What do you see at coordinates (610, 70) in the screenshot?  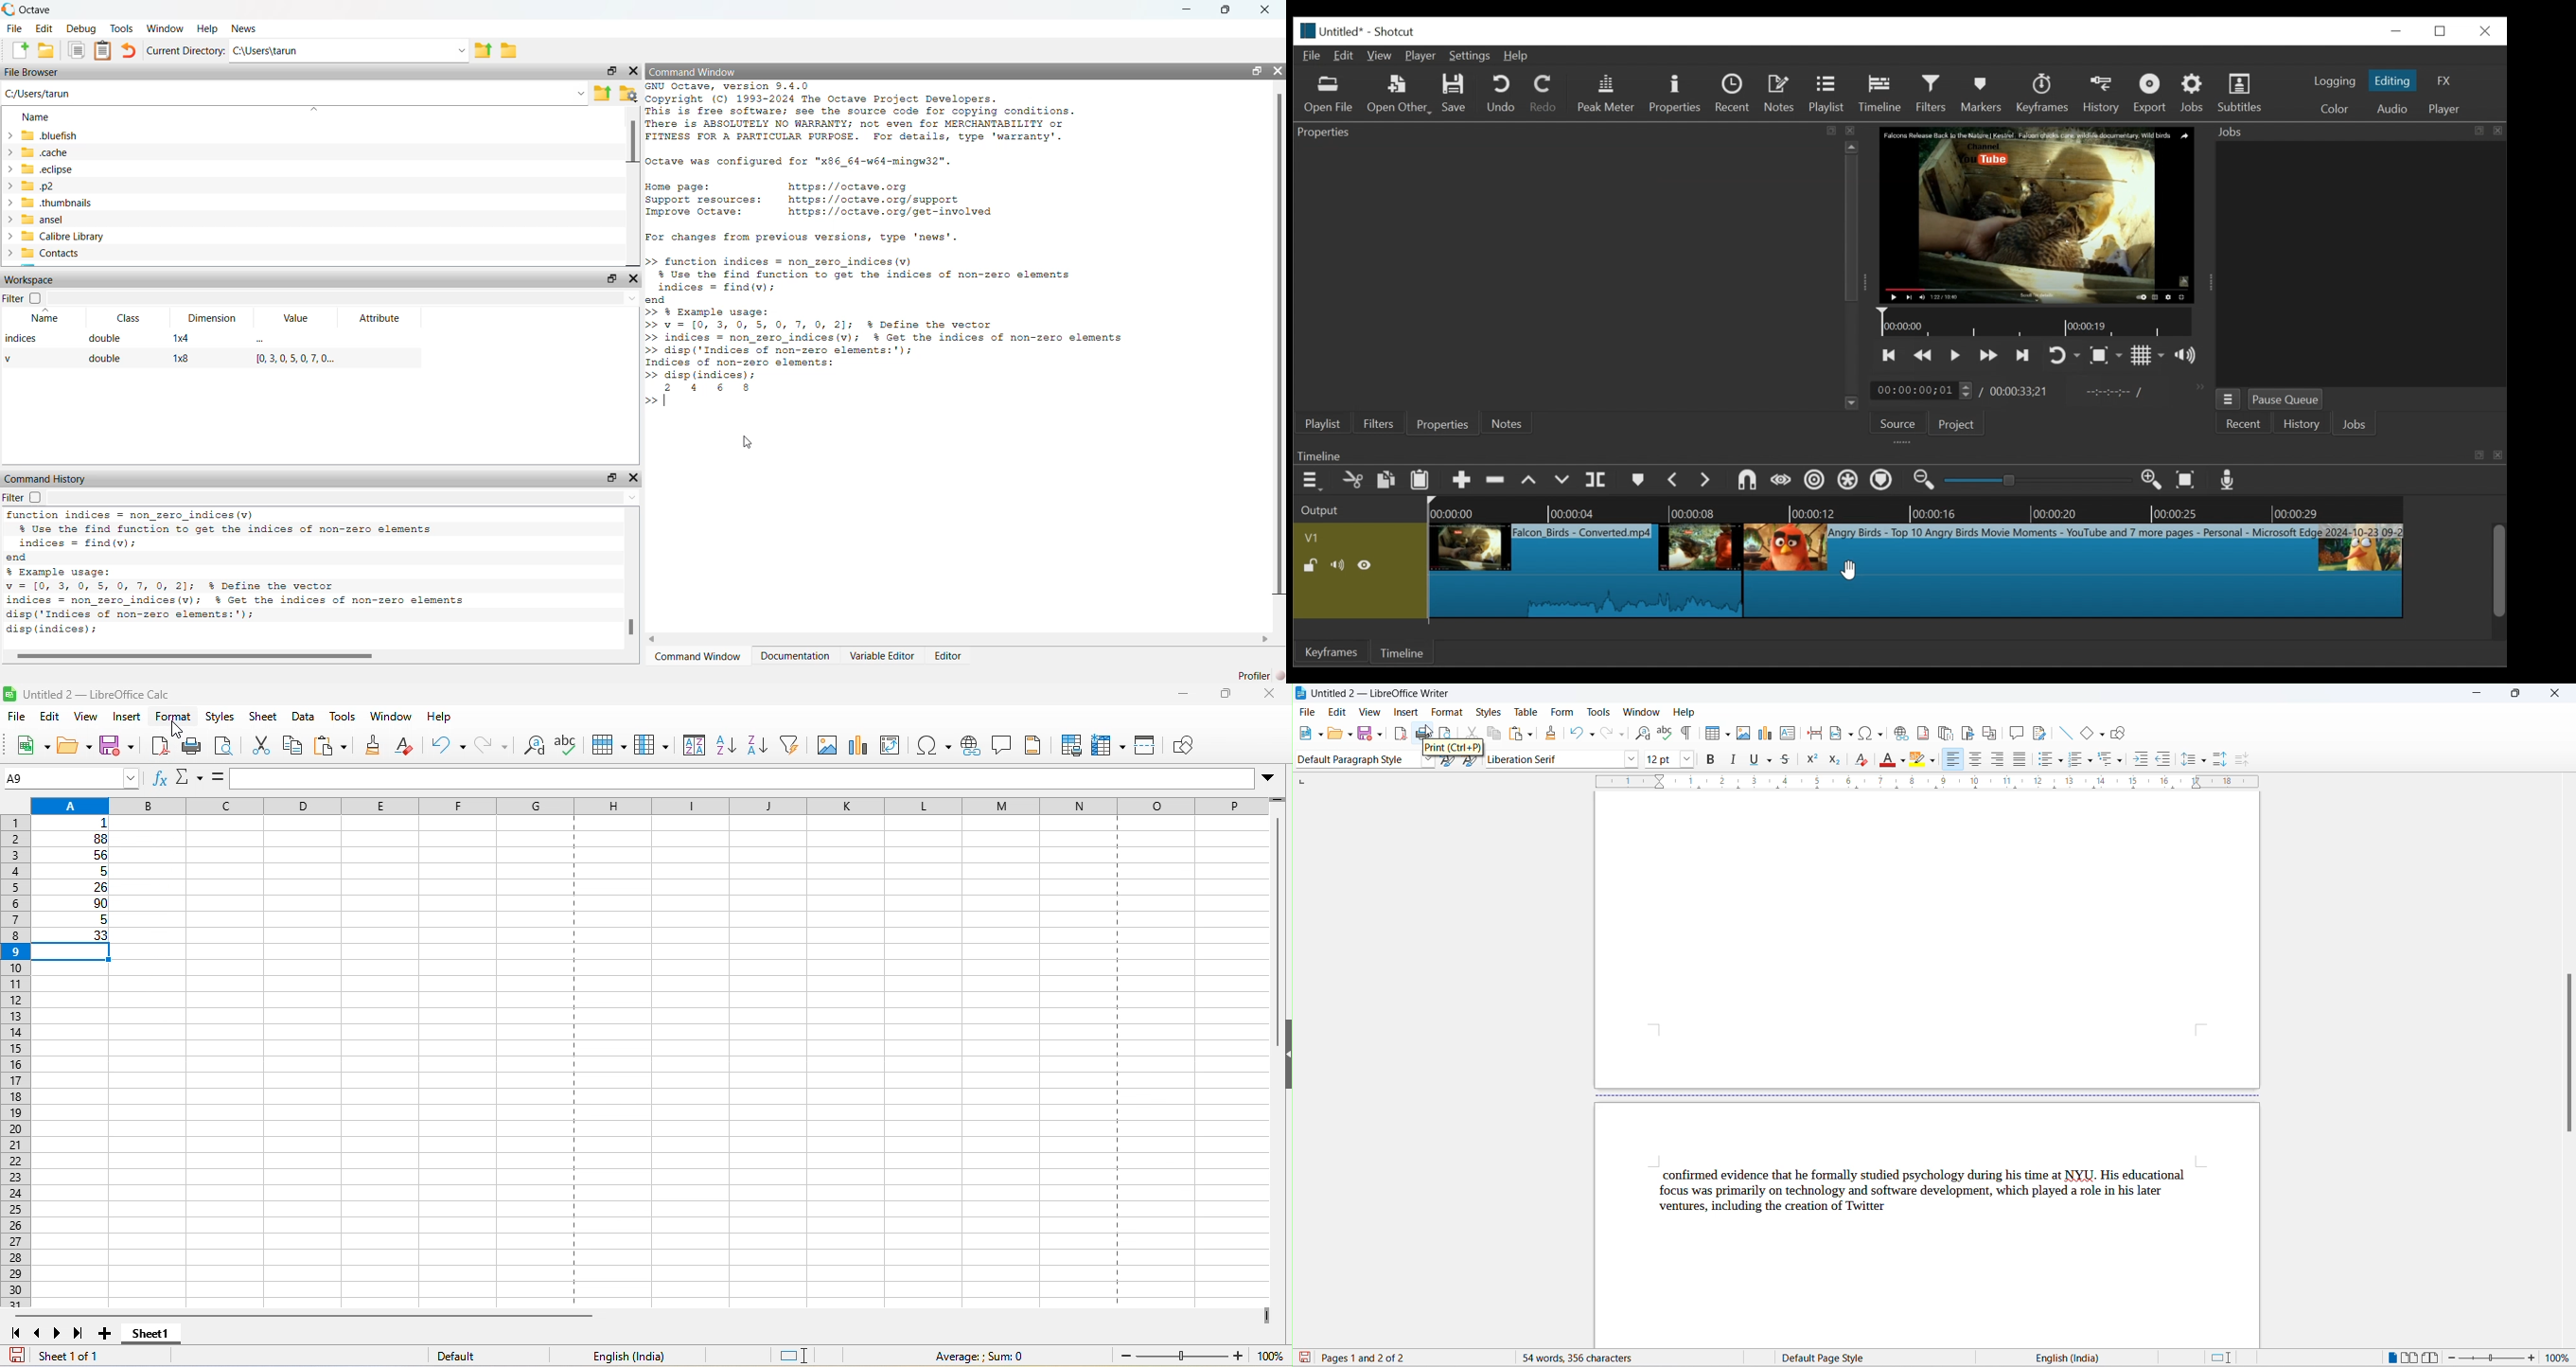 I see `restore down` at bounding box center [610, 70].